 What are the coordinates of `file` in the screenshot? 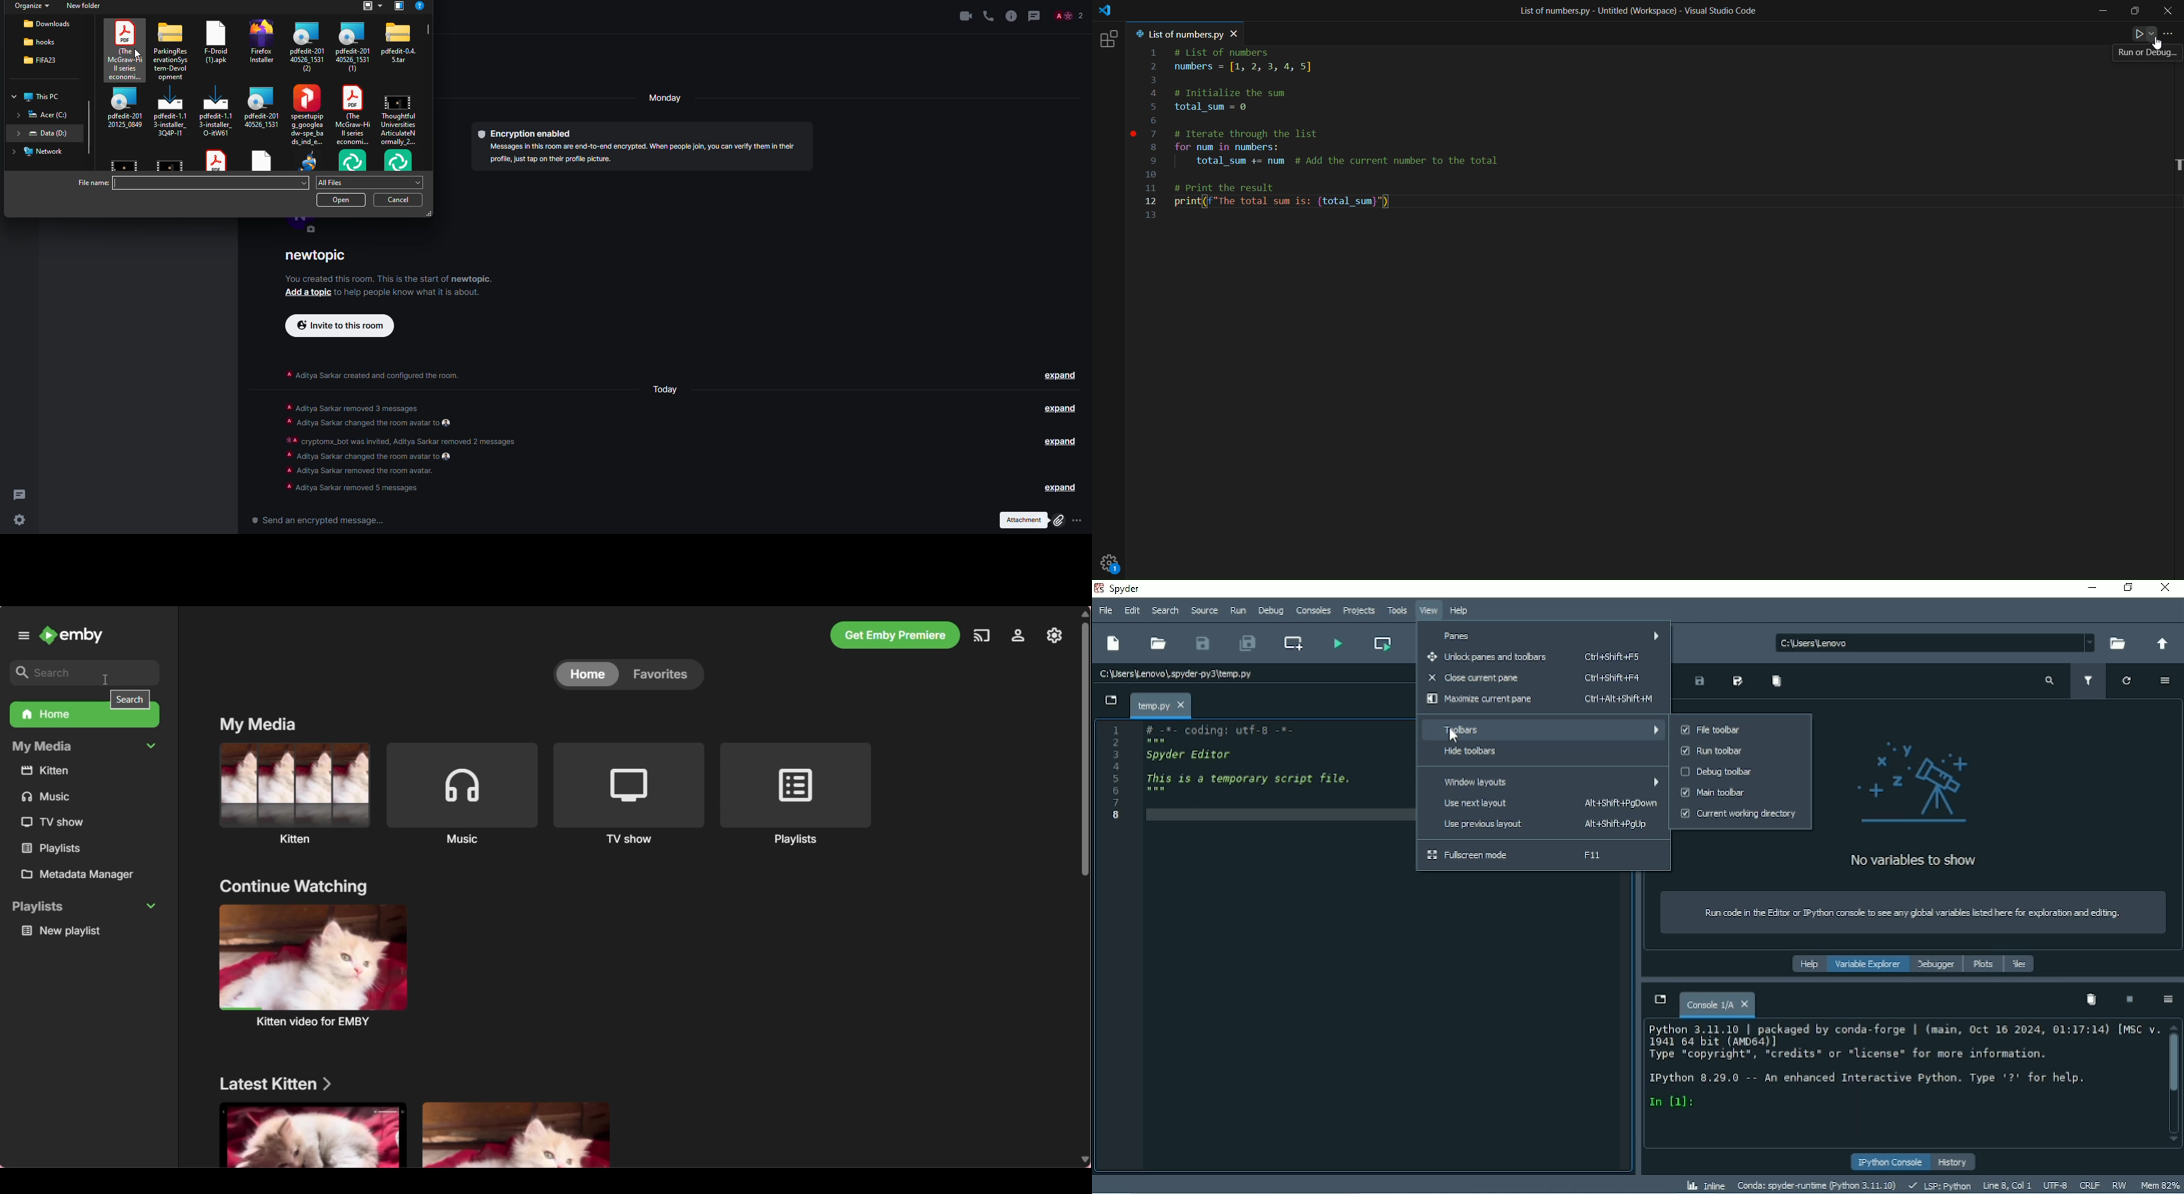 It's located at (264, 40).